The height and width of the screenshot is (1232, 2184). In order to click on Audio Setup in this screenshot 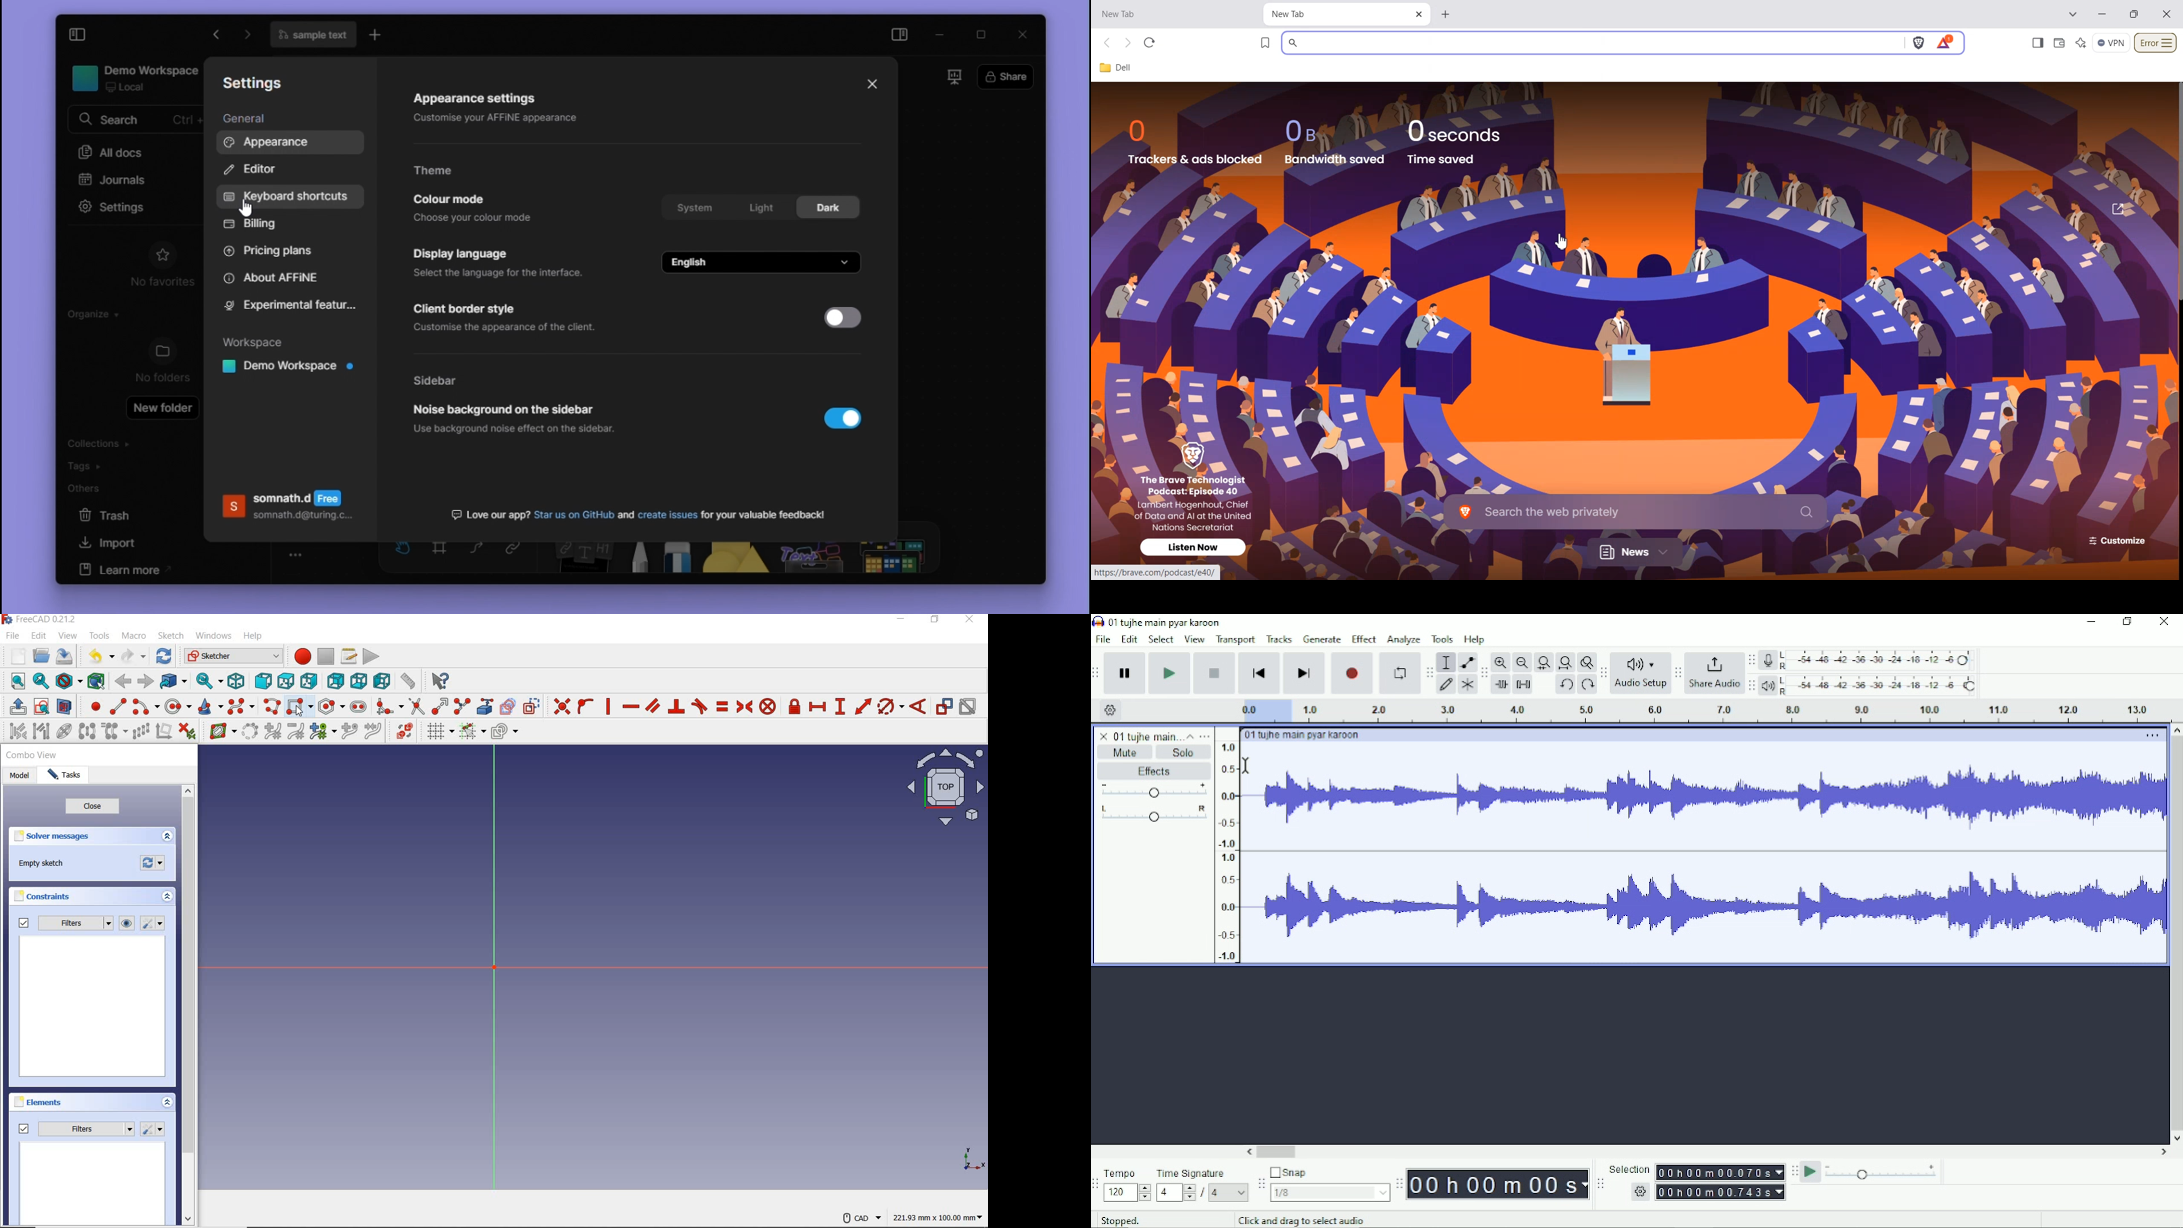, I will do `click(1641, 686)`.